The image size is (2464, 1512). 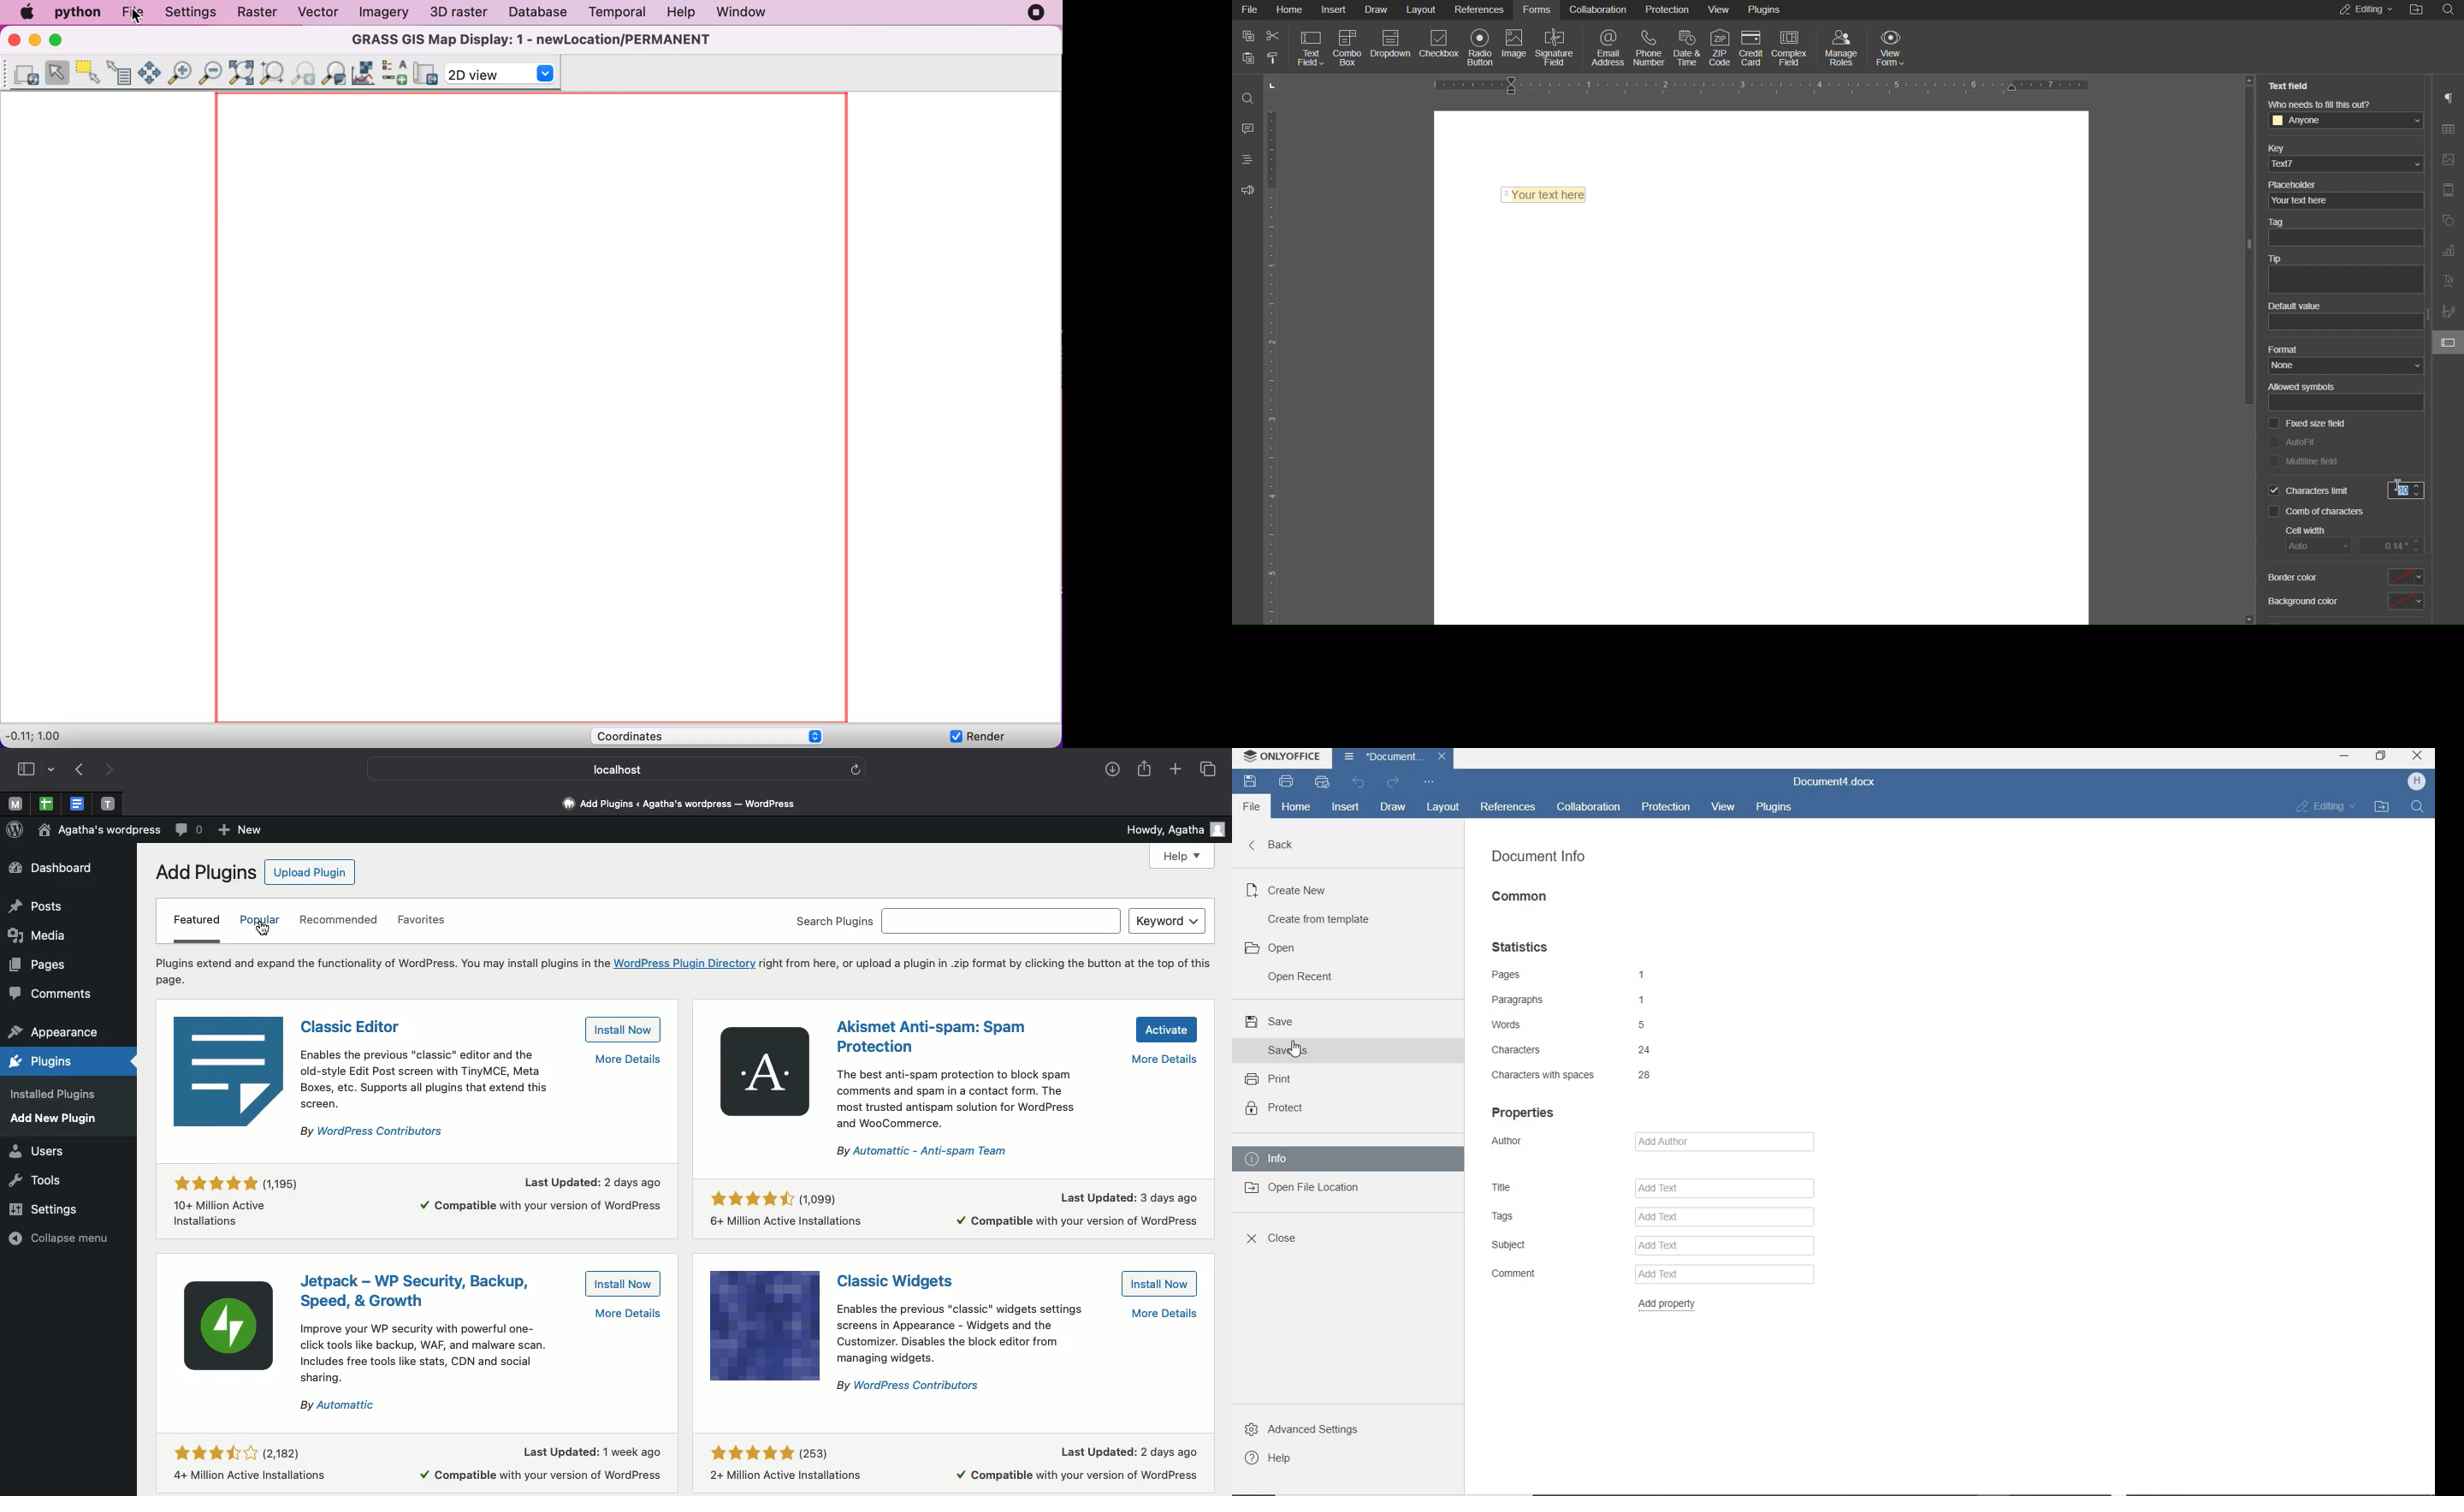 What do you see at coordinates (1306, 1190) in the screenshot?
I see `open file location` at bounding box center [1306, 1190].